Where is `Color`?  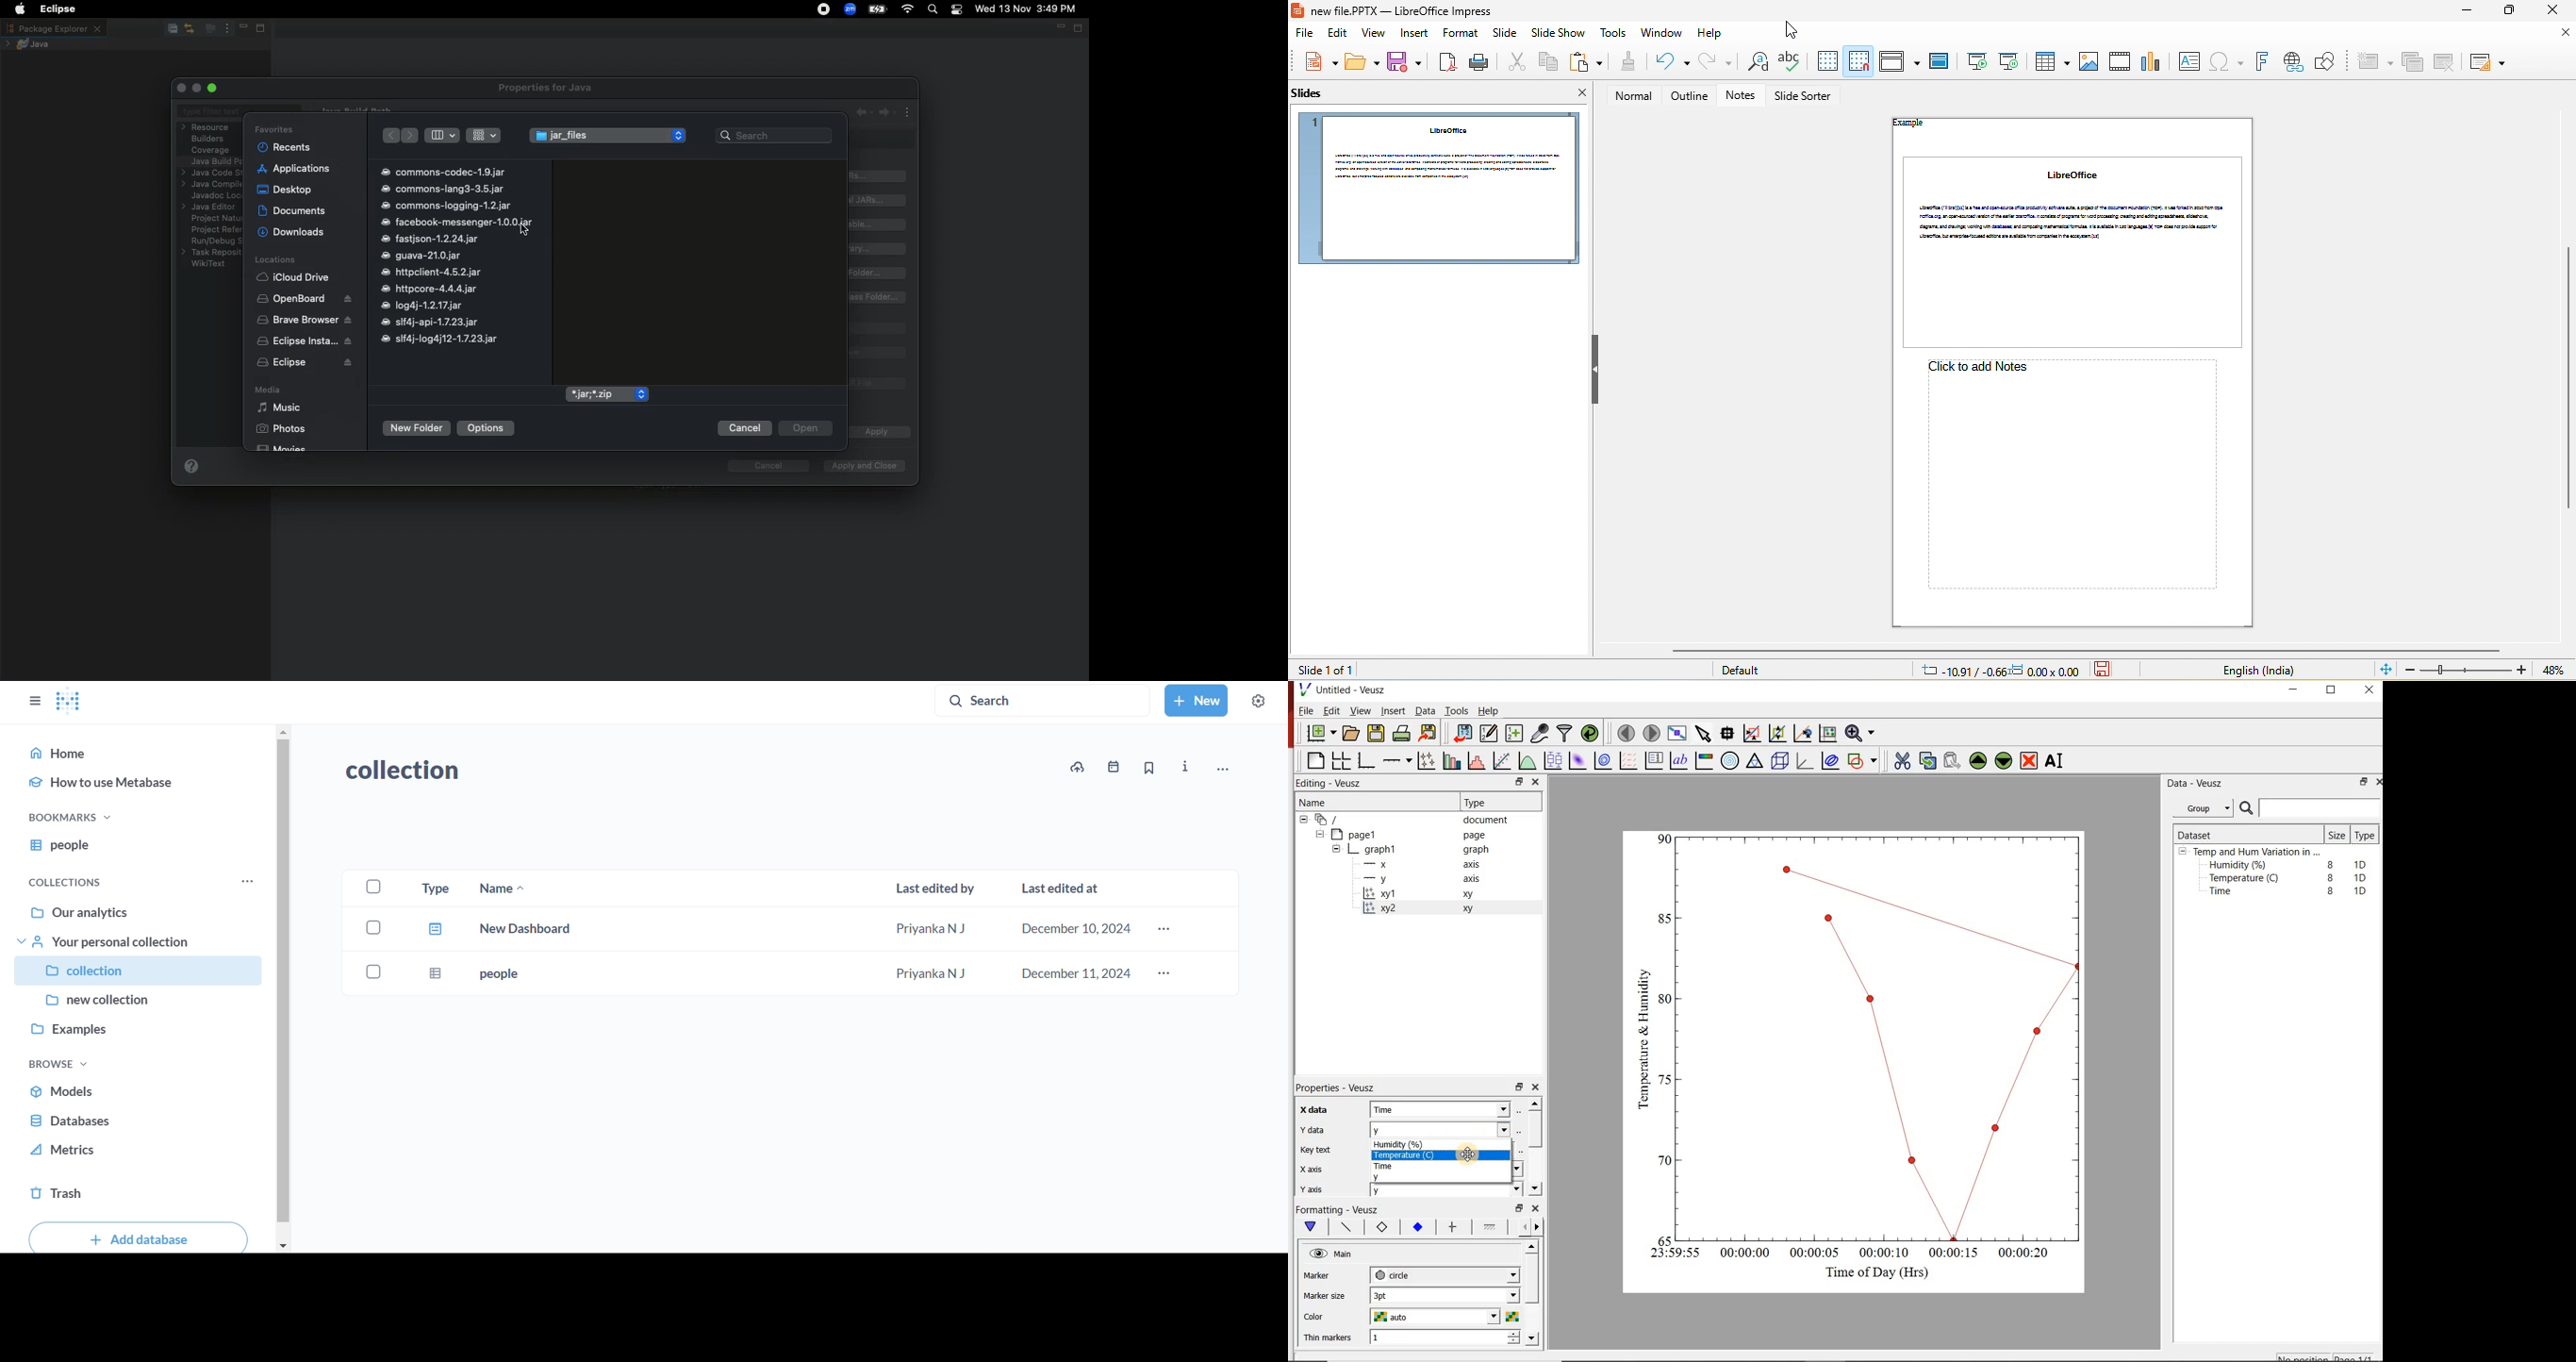 Color is located at coordinates (1328, 1317).